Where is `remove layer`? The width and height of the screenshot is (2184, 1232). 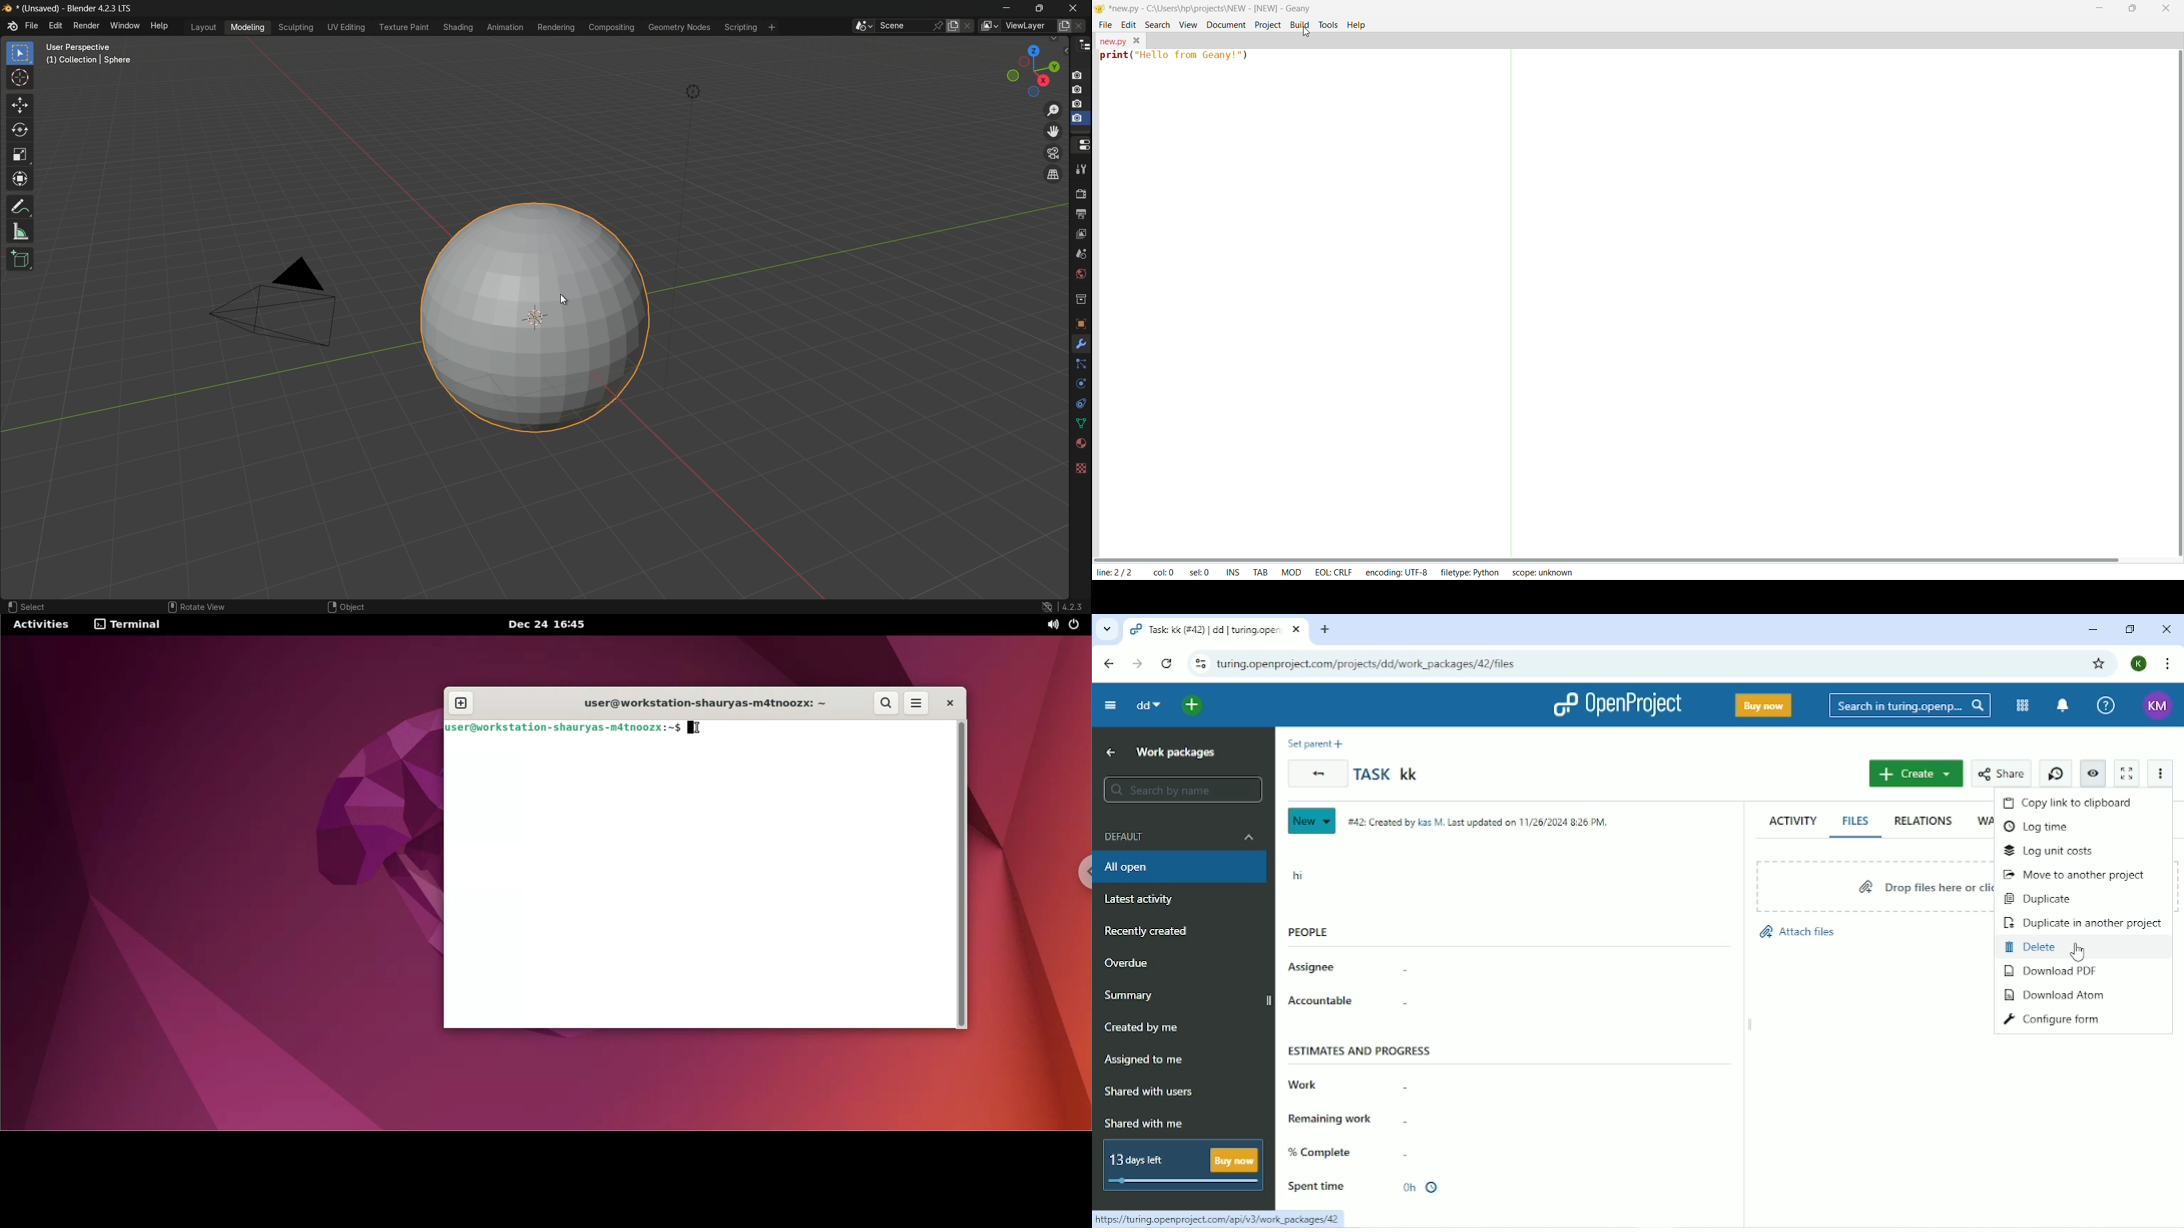 remove layer is located at coordinates (1082, 26).